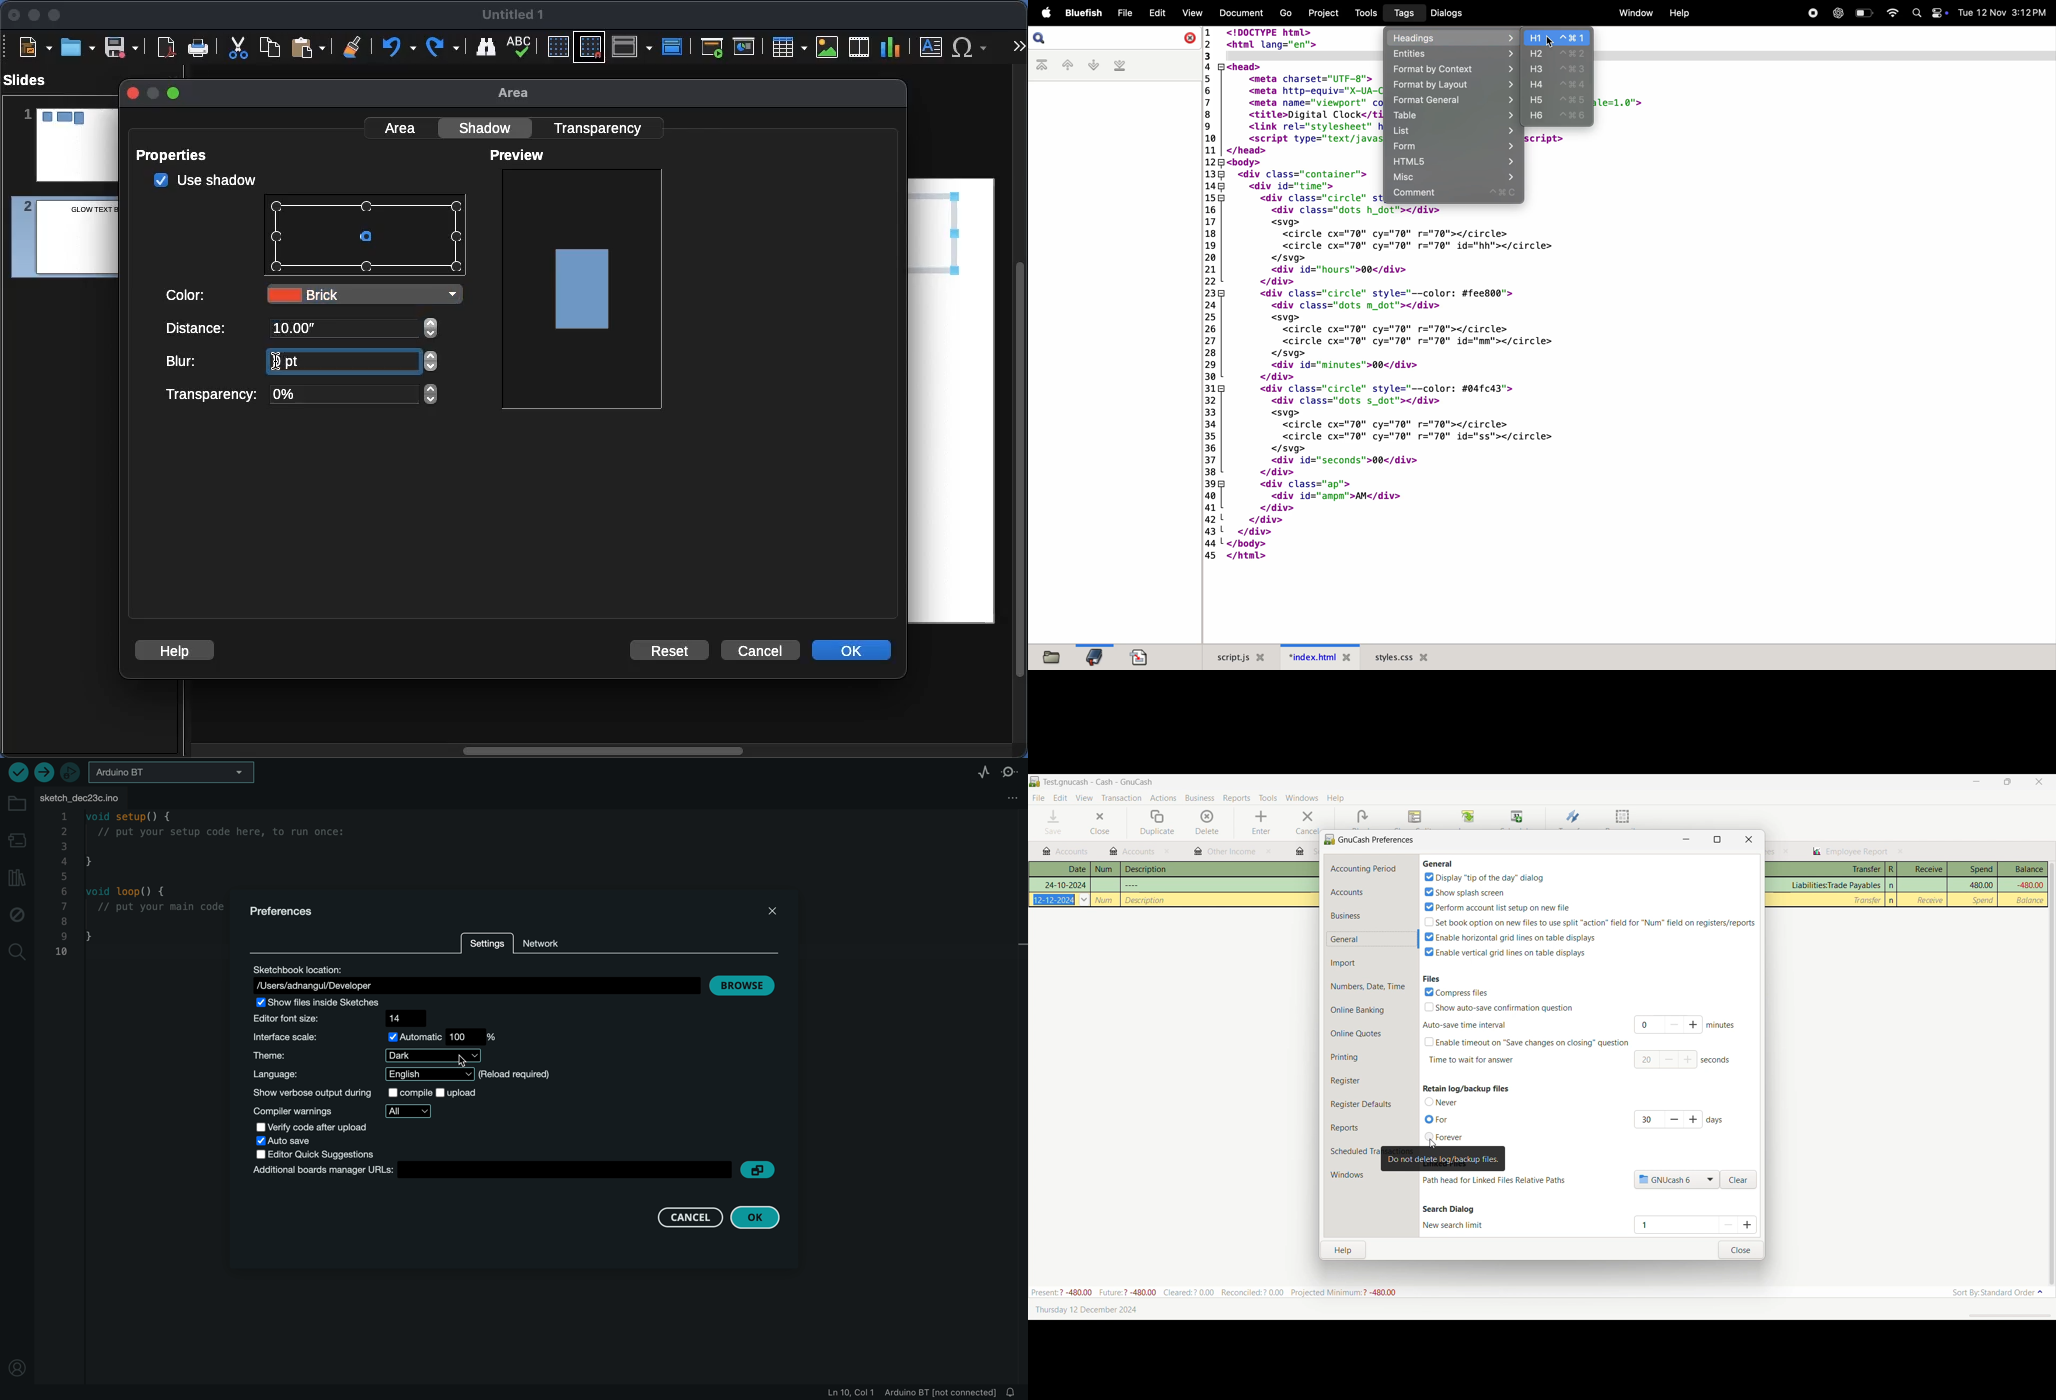 The height and width of the screenshot is (1400, 2072). What do you see at coordinates (1012, 798) in the screenshot?
I see `file setting` at bounding box center [1012, 798].